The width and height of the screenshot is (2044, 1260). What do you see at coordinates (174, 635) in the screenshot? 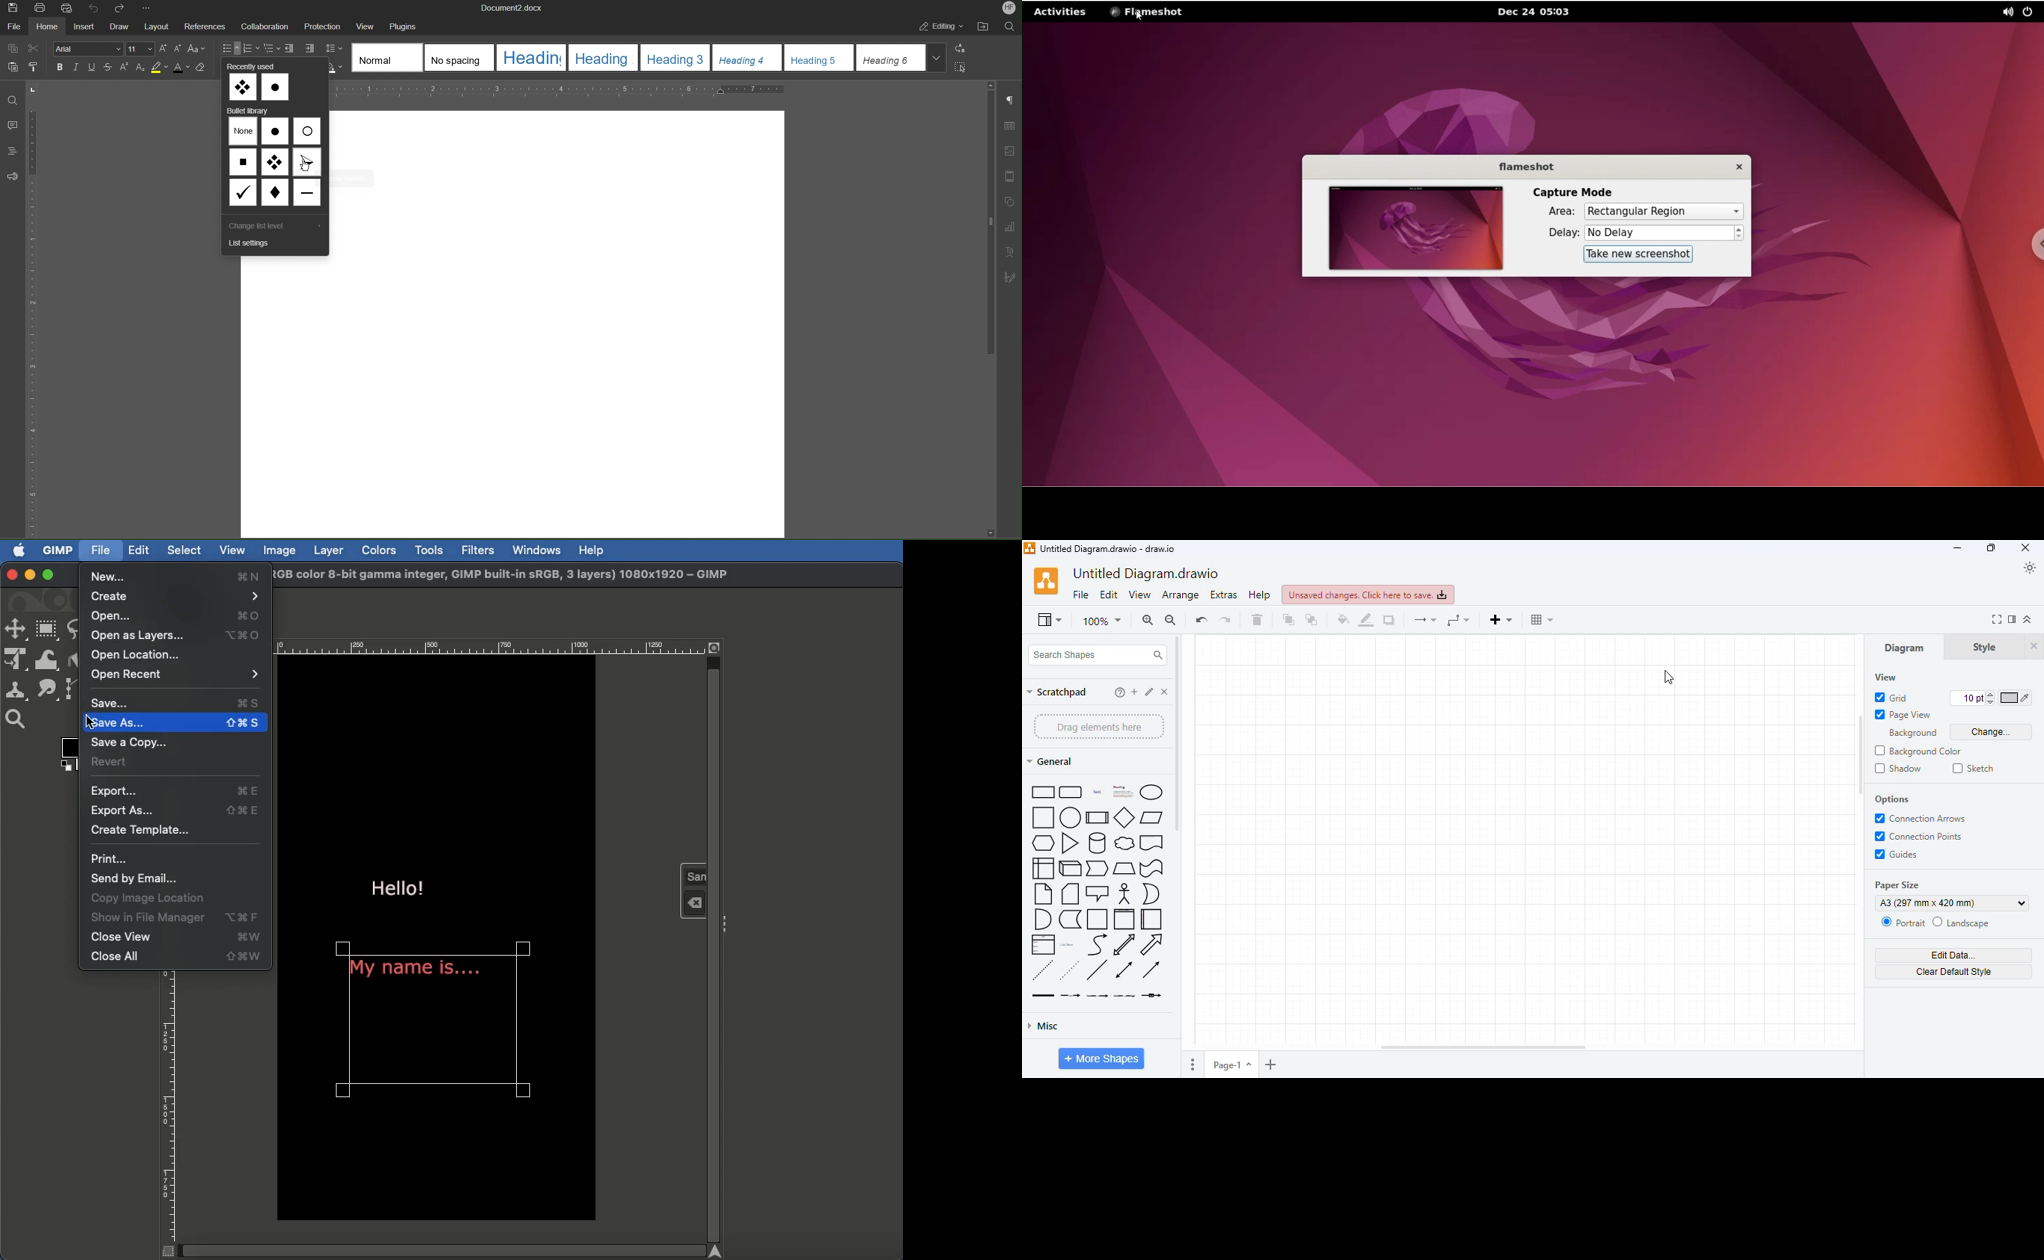
I see `Open as layers` at bounding box center [174, 635].